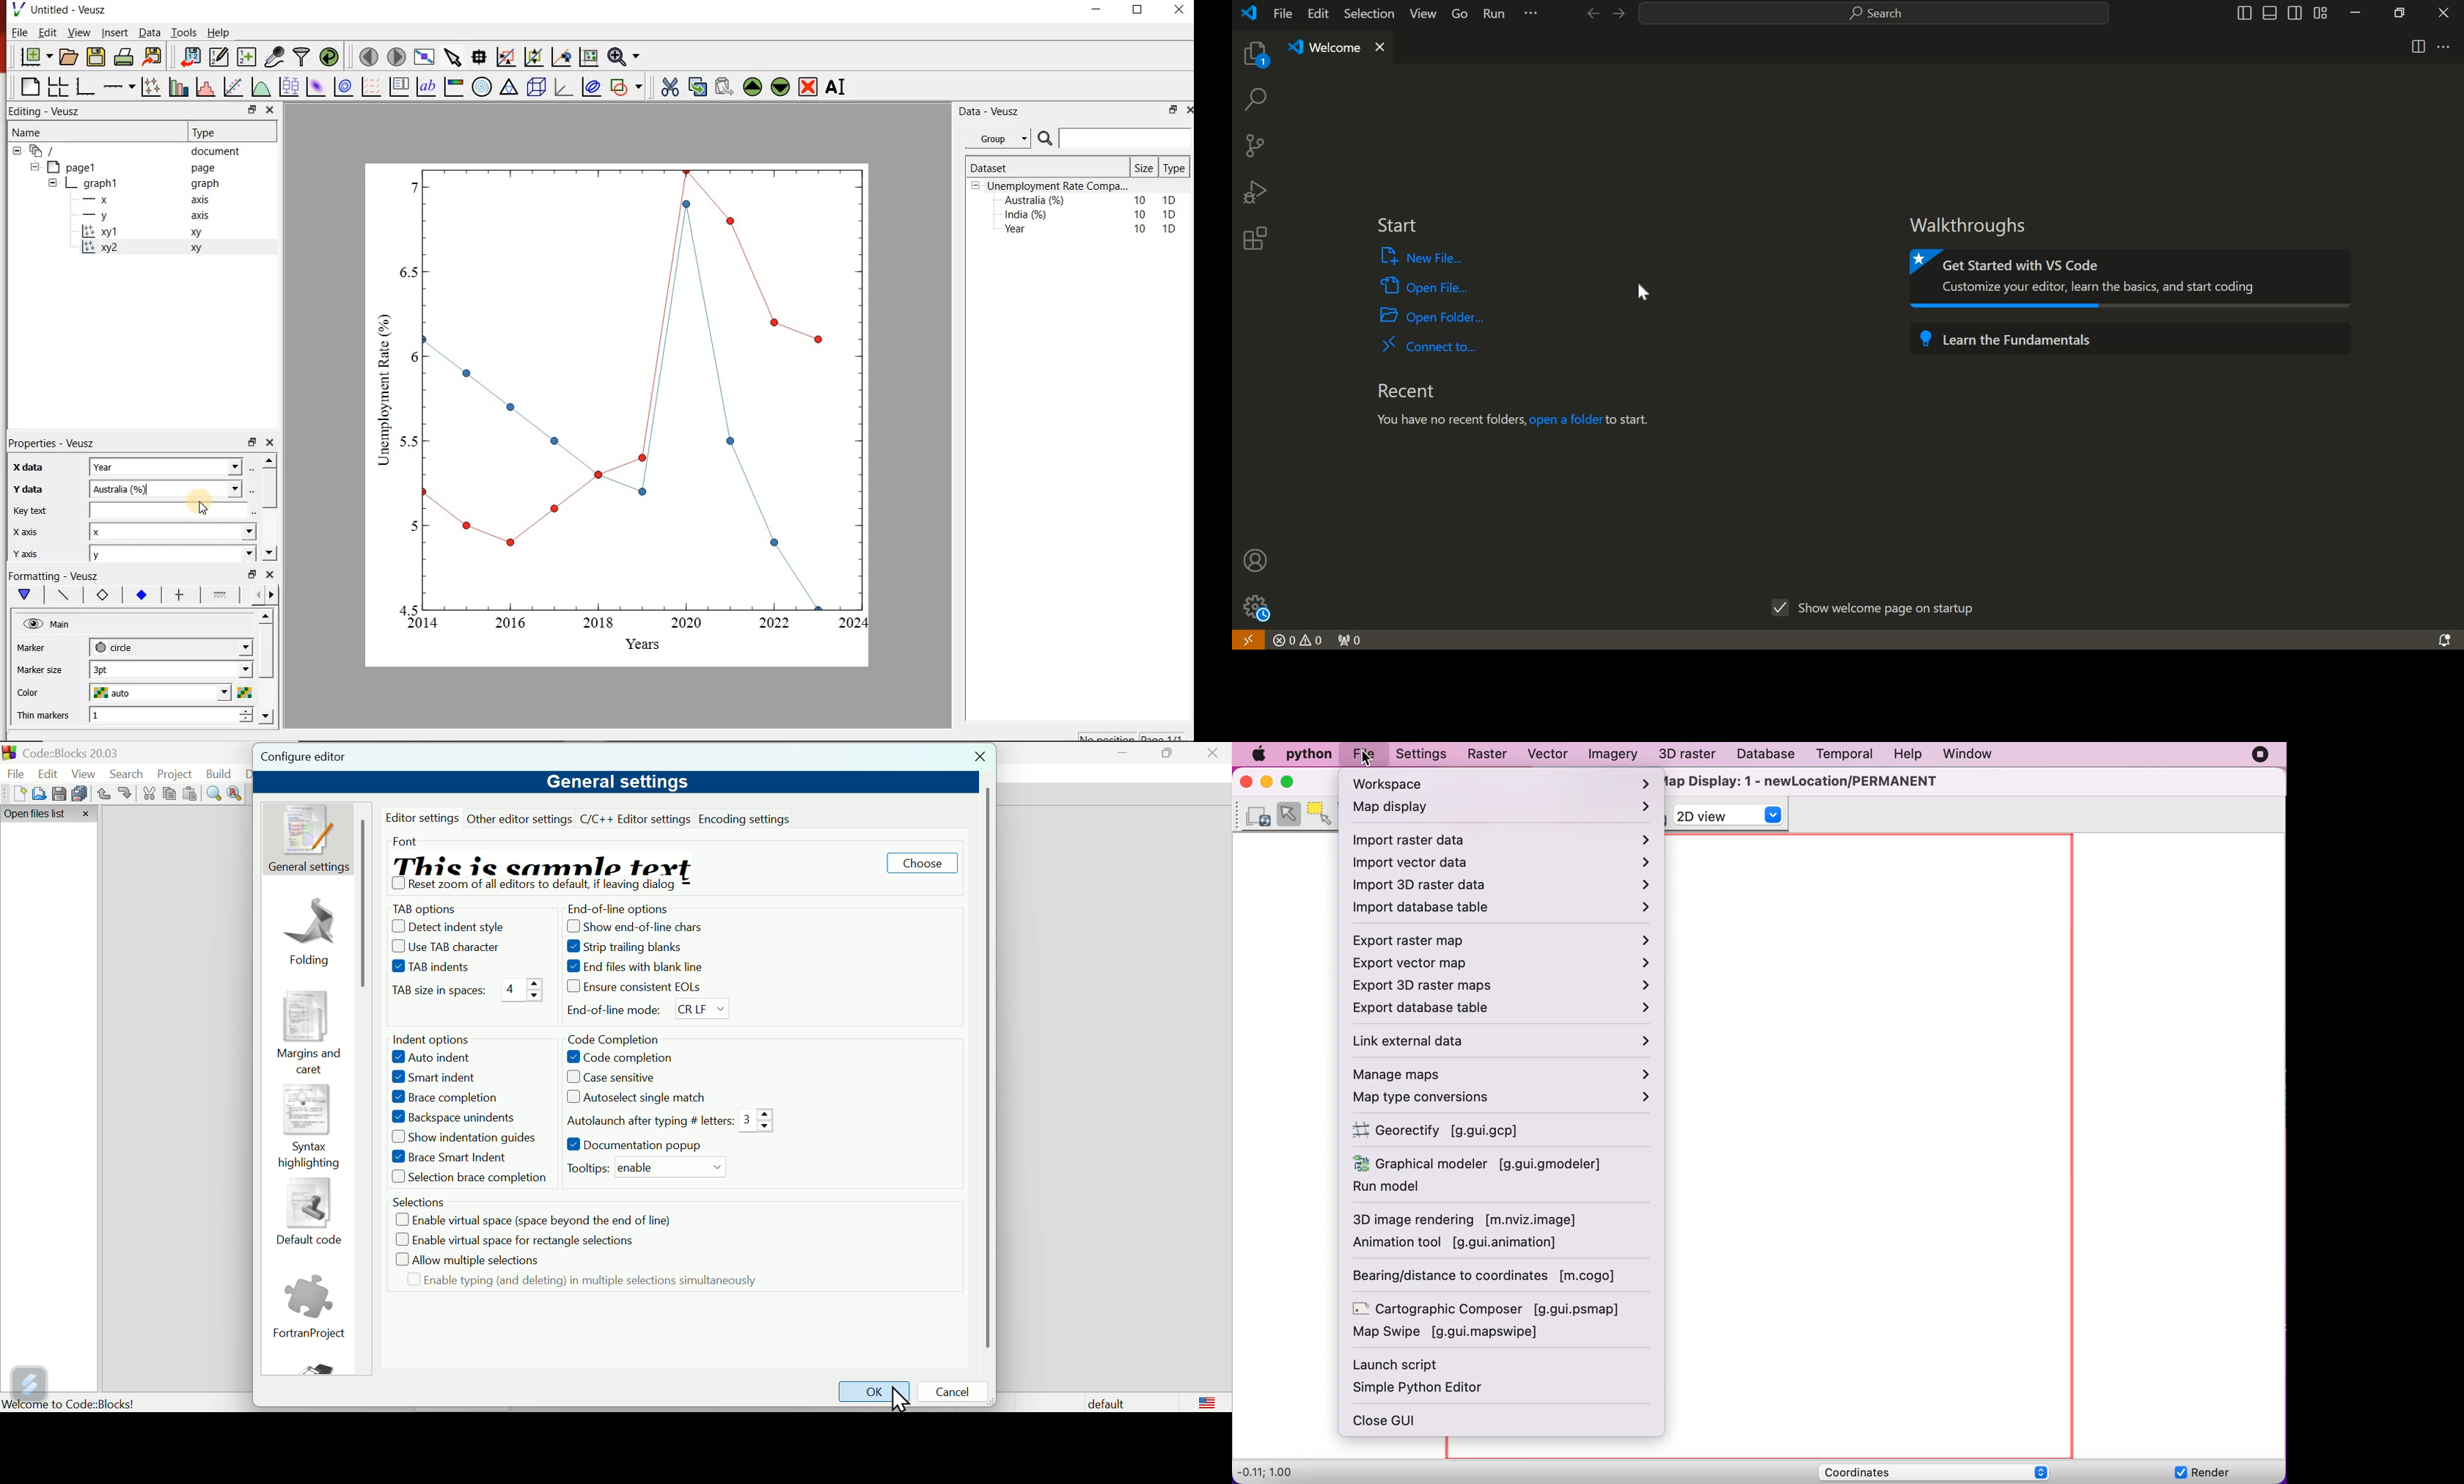  What do you see at coordinates (1319, 14) in the screenshot?
I see `edit` at bounding box center [1319, 14].